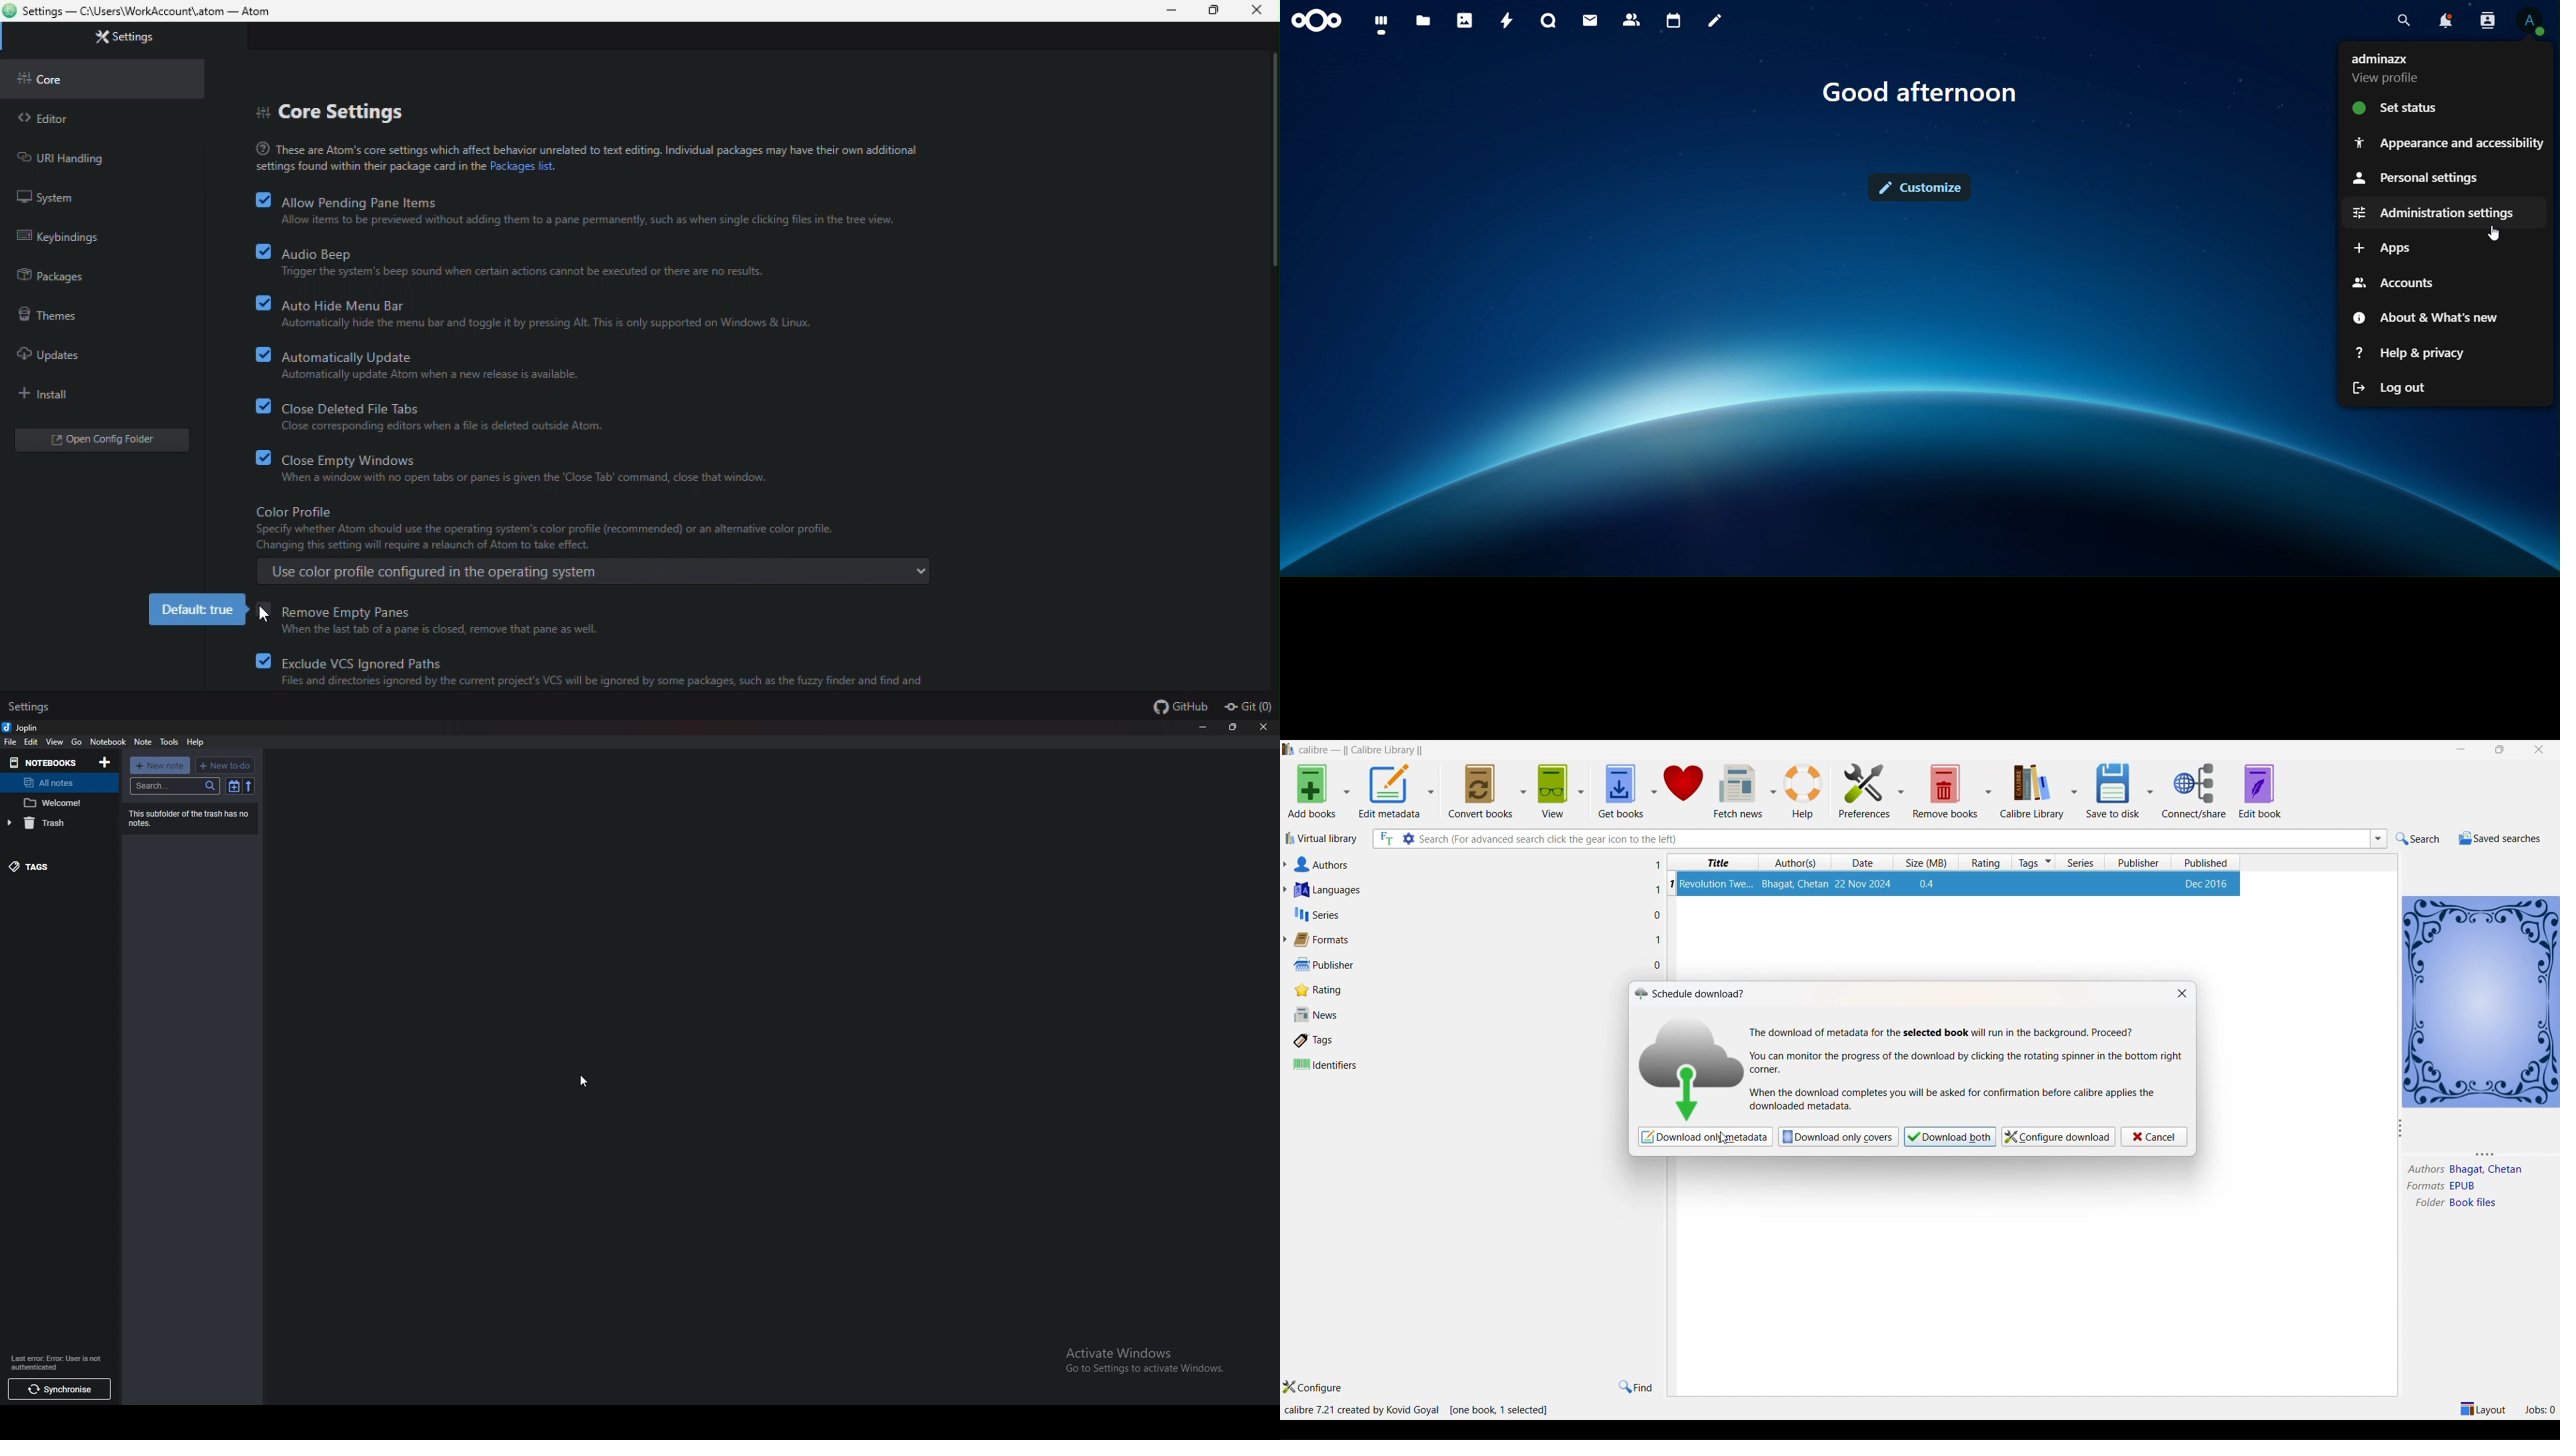  Describe the element at coordinates (61, 1390) in the screenshot. I see `sync` at that location.